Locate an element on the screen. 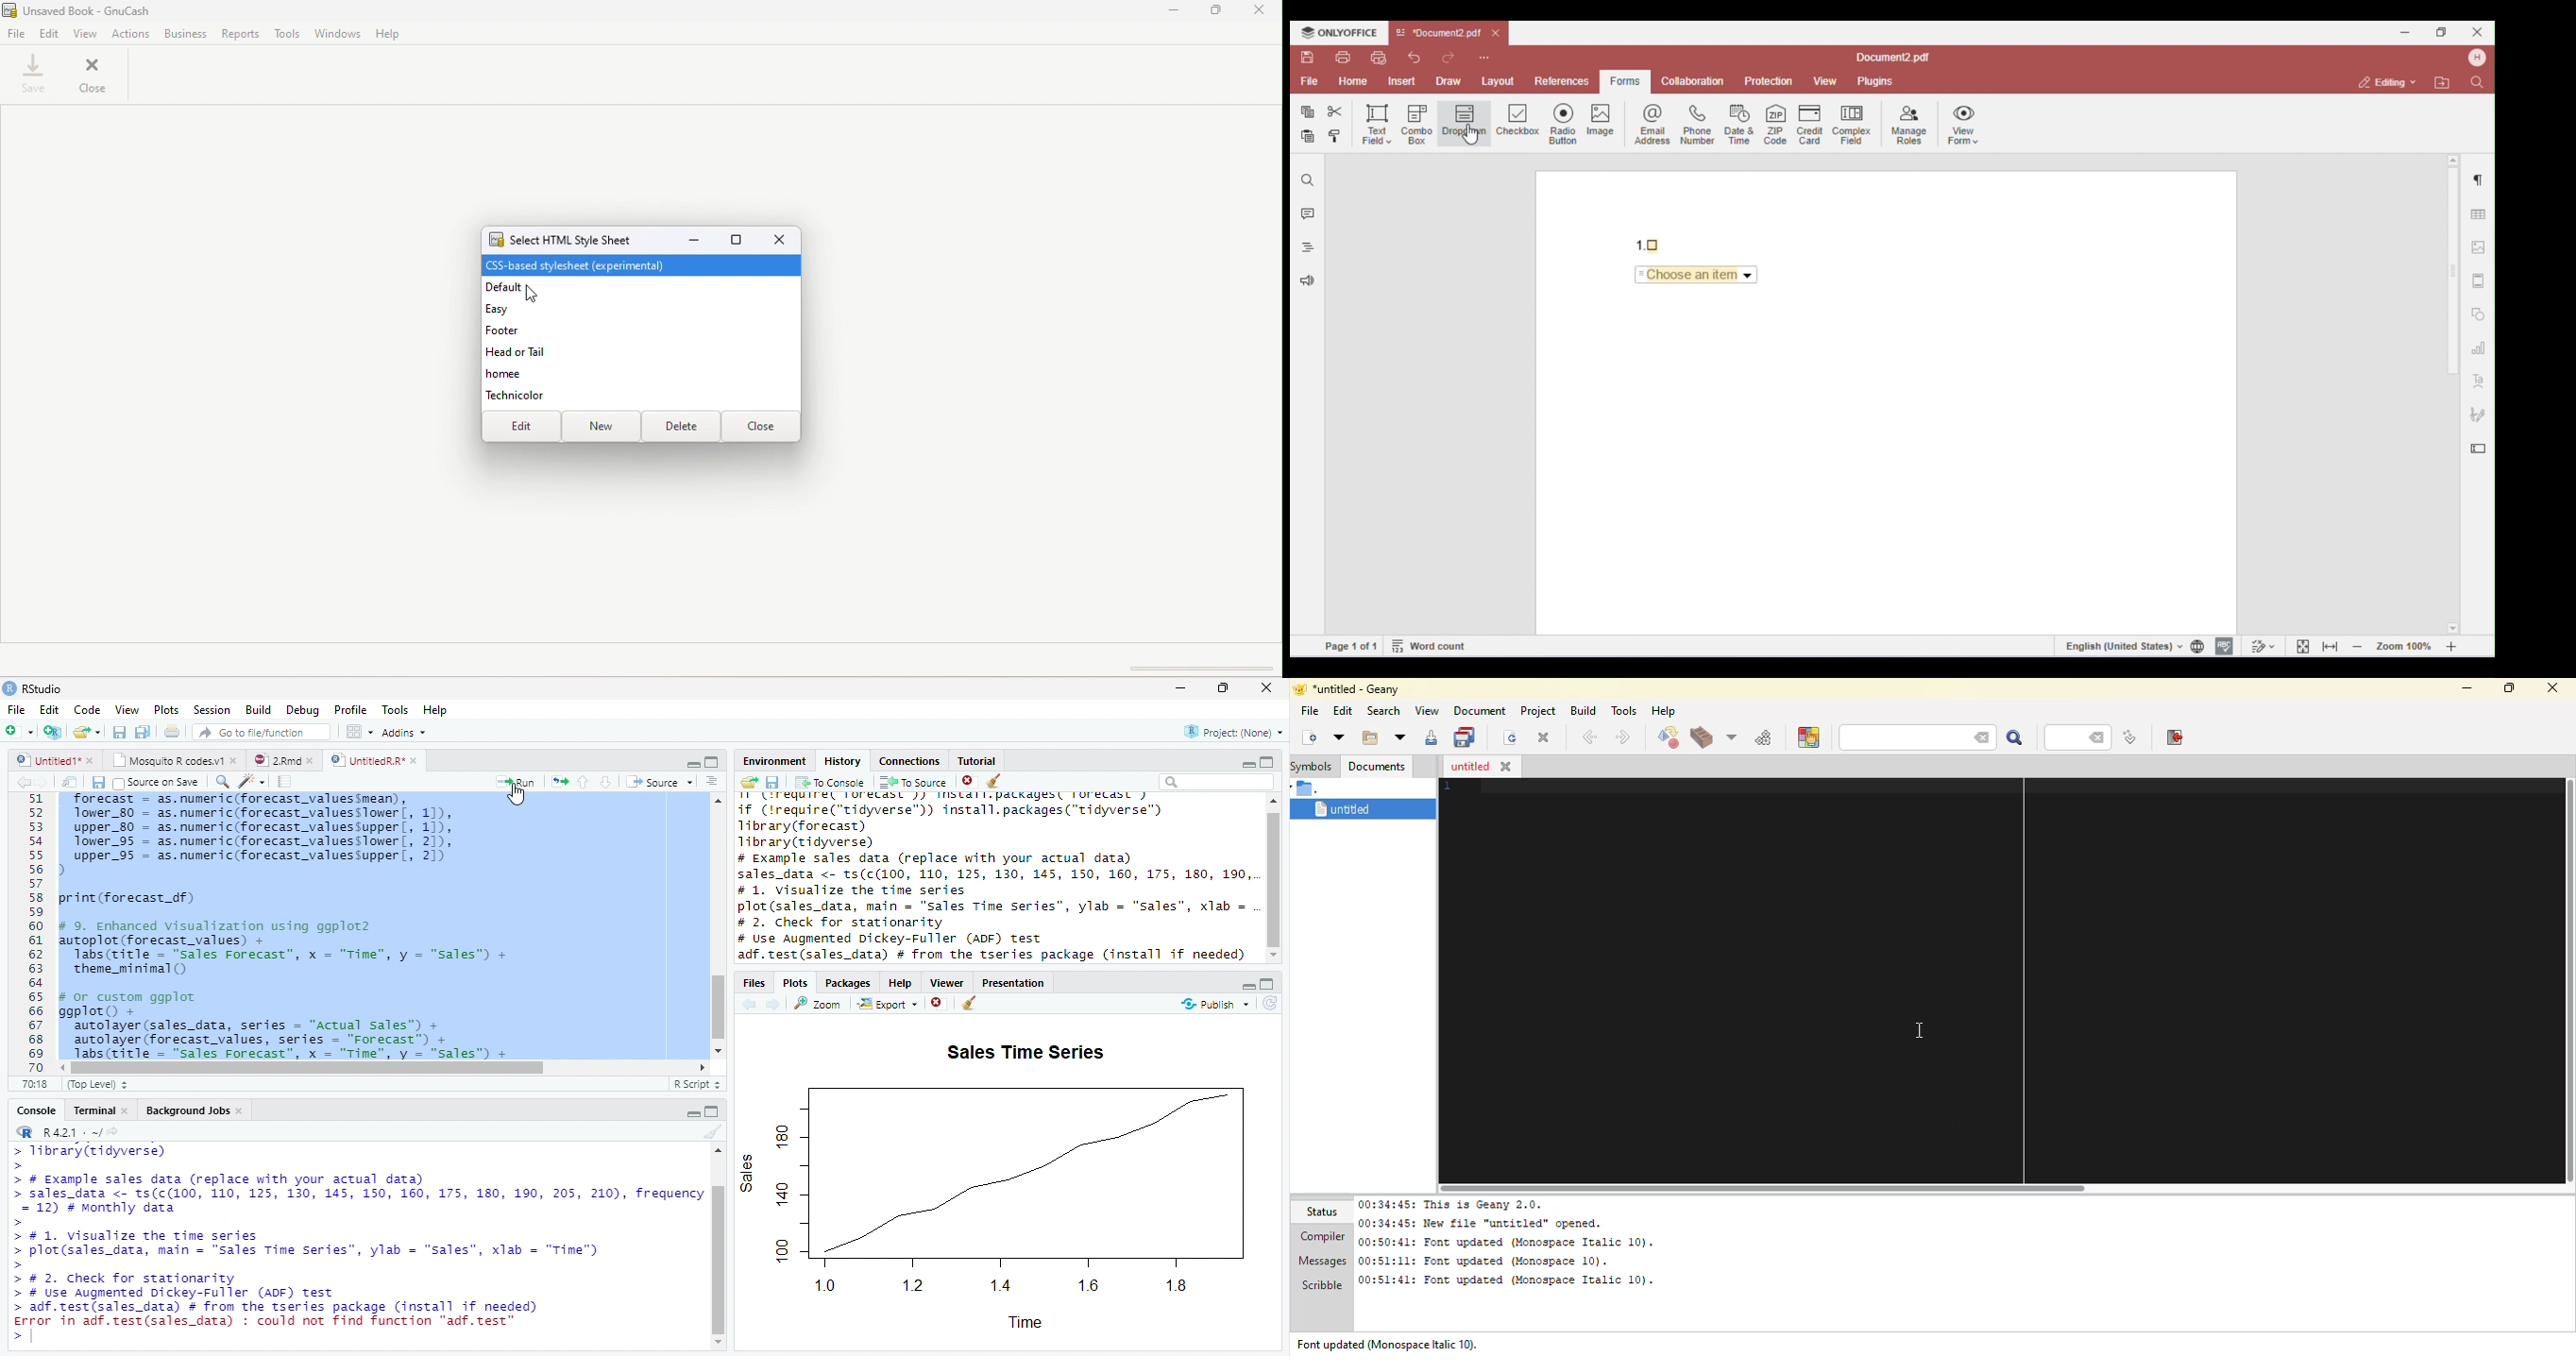  Minimize is located at coordinates (690, 1112).